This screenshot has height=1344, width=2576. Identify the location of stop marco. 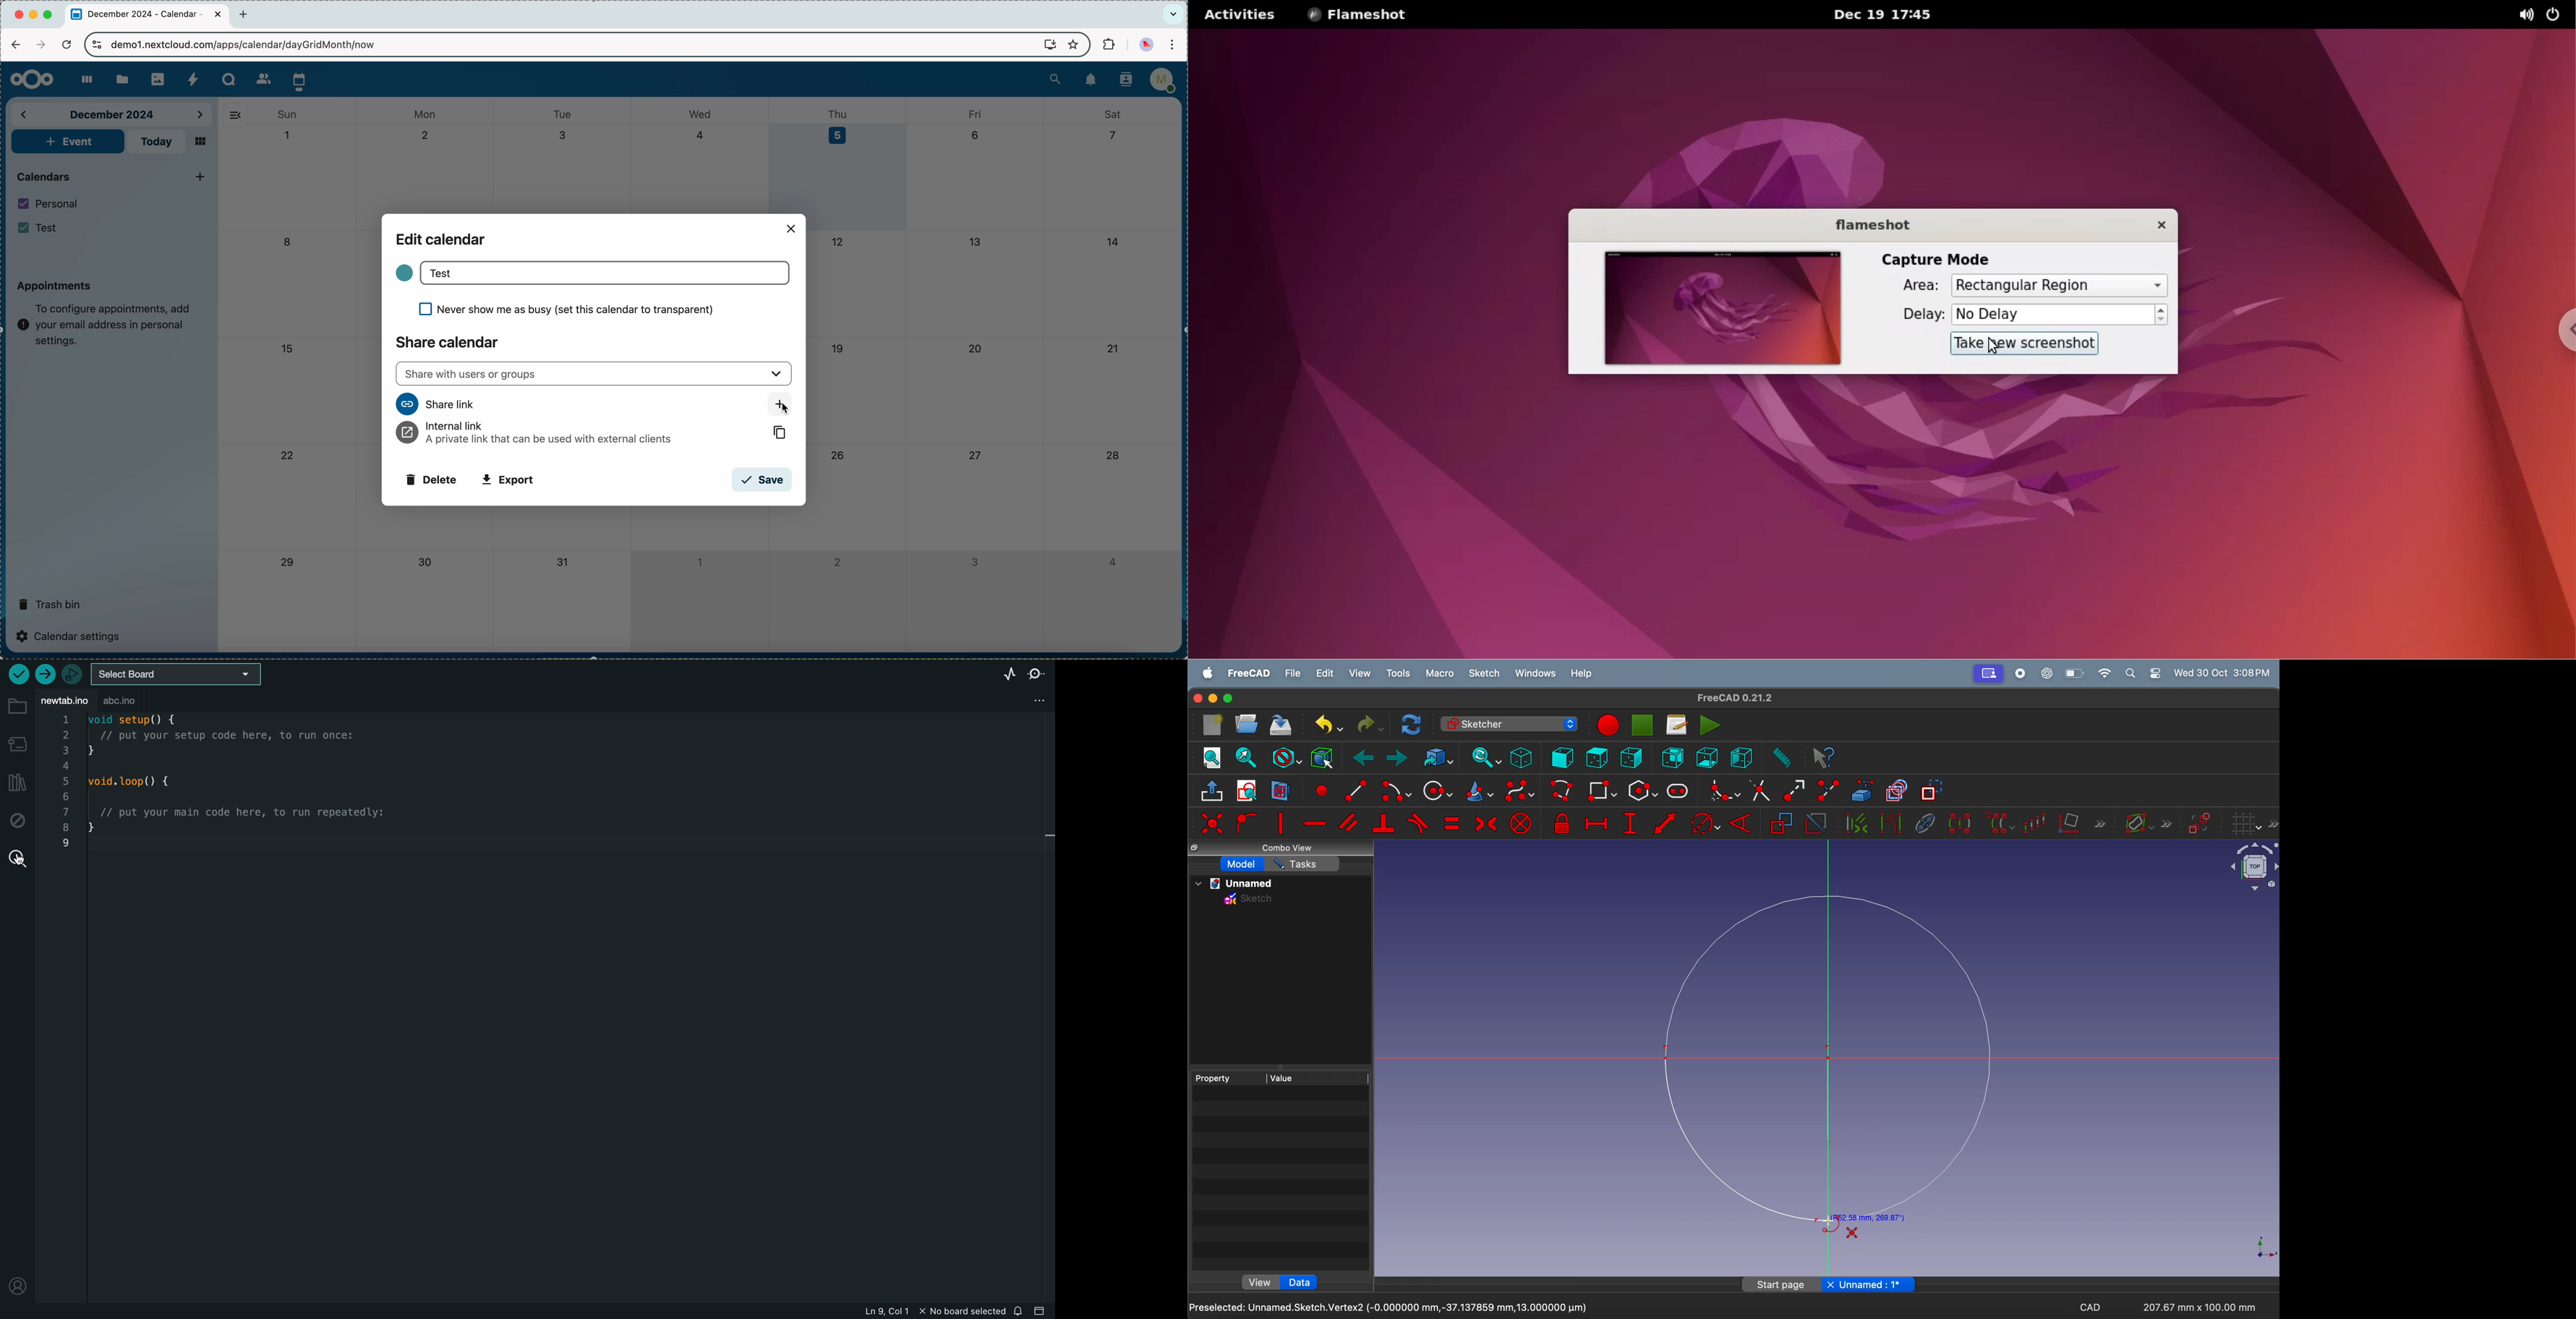
(1607, 725).